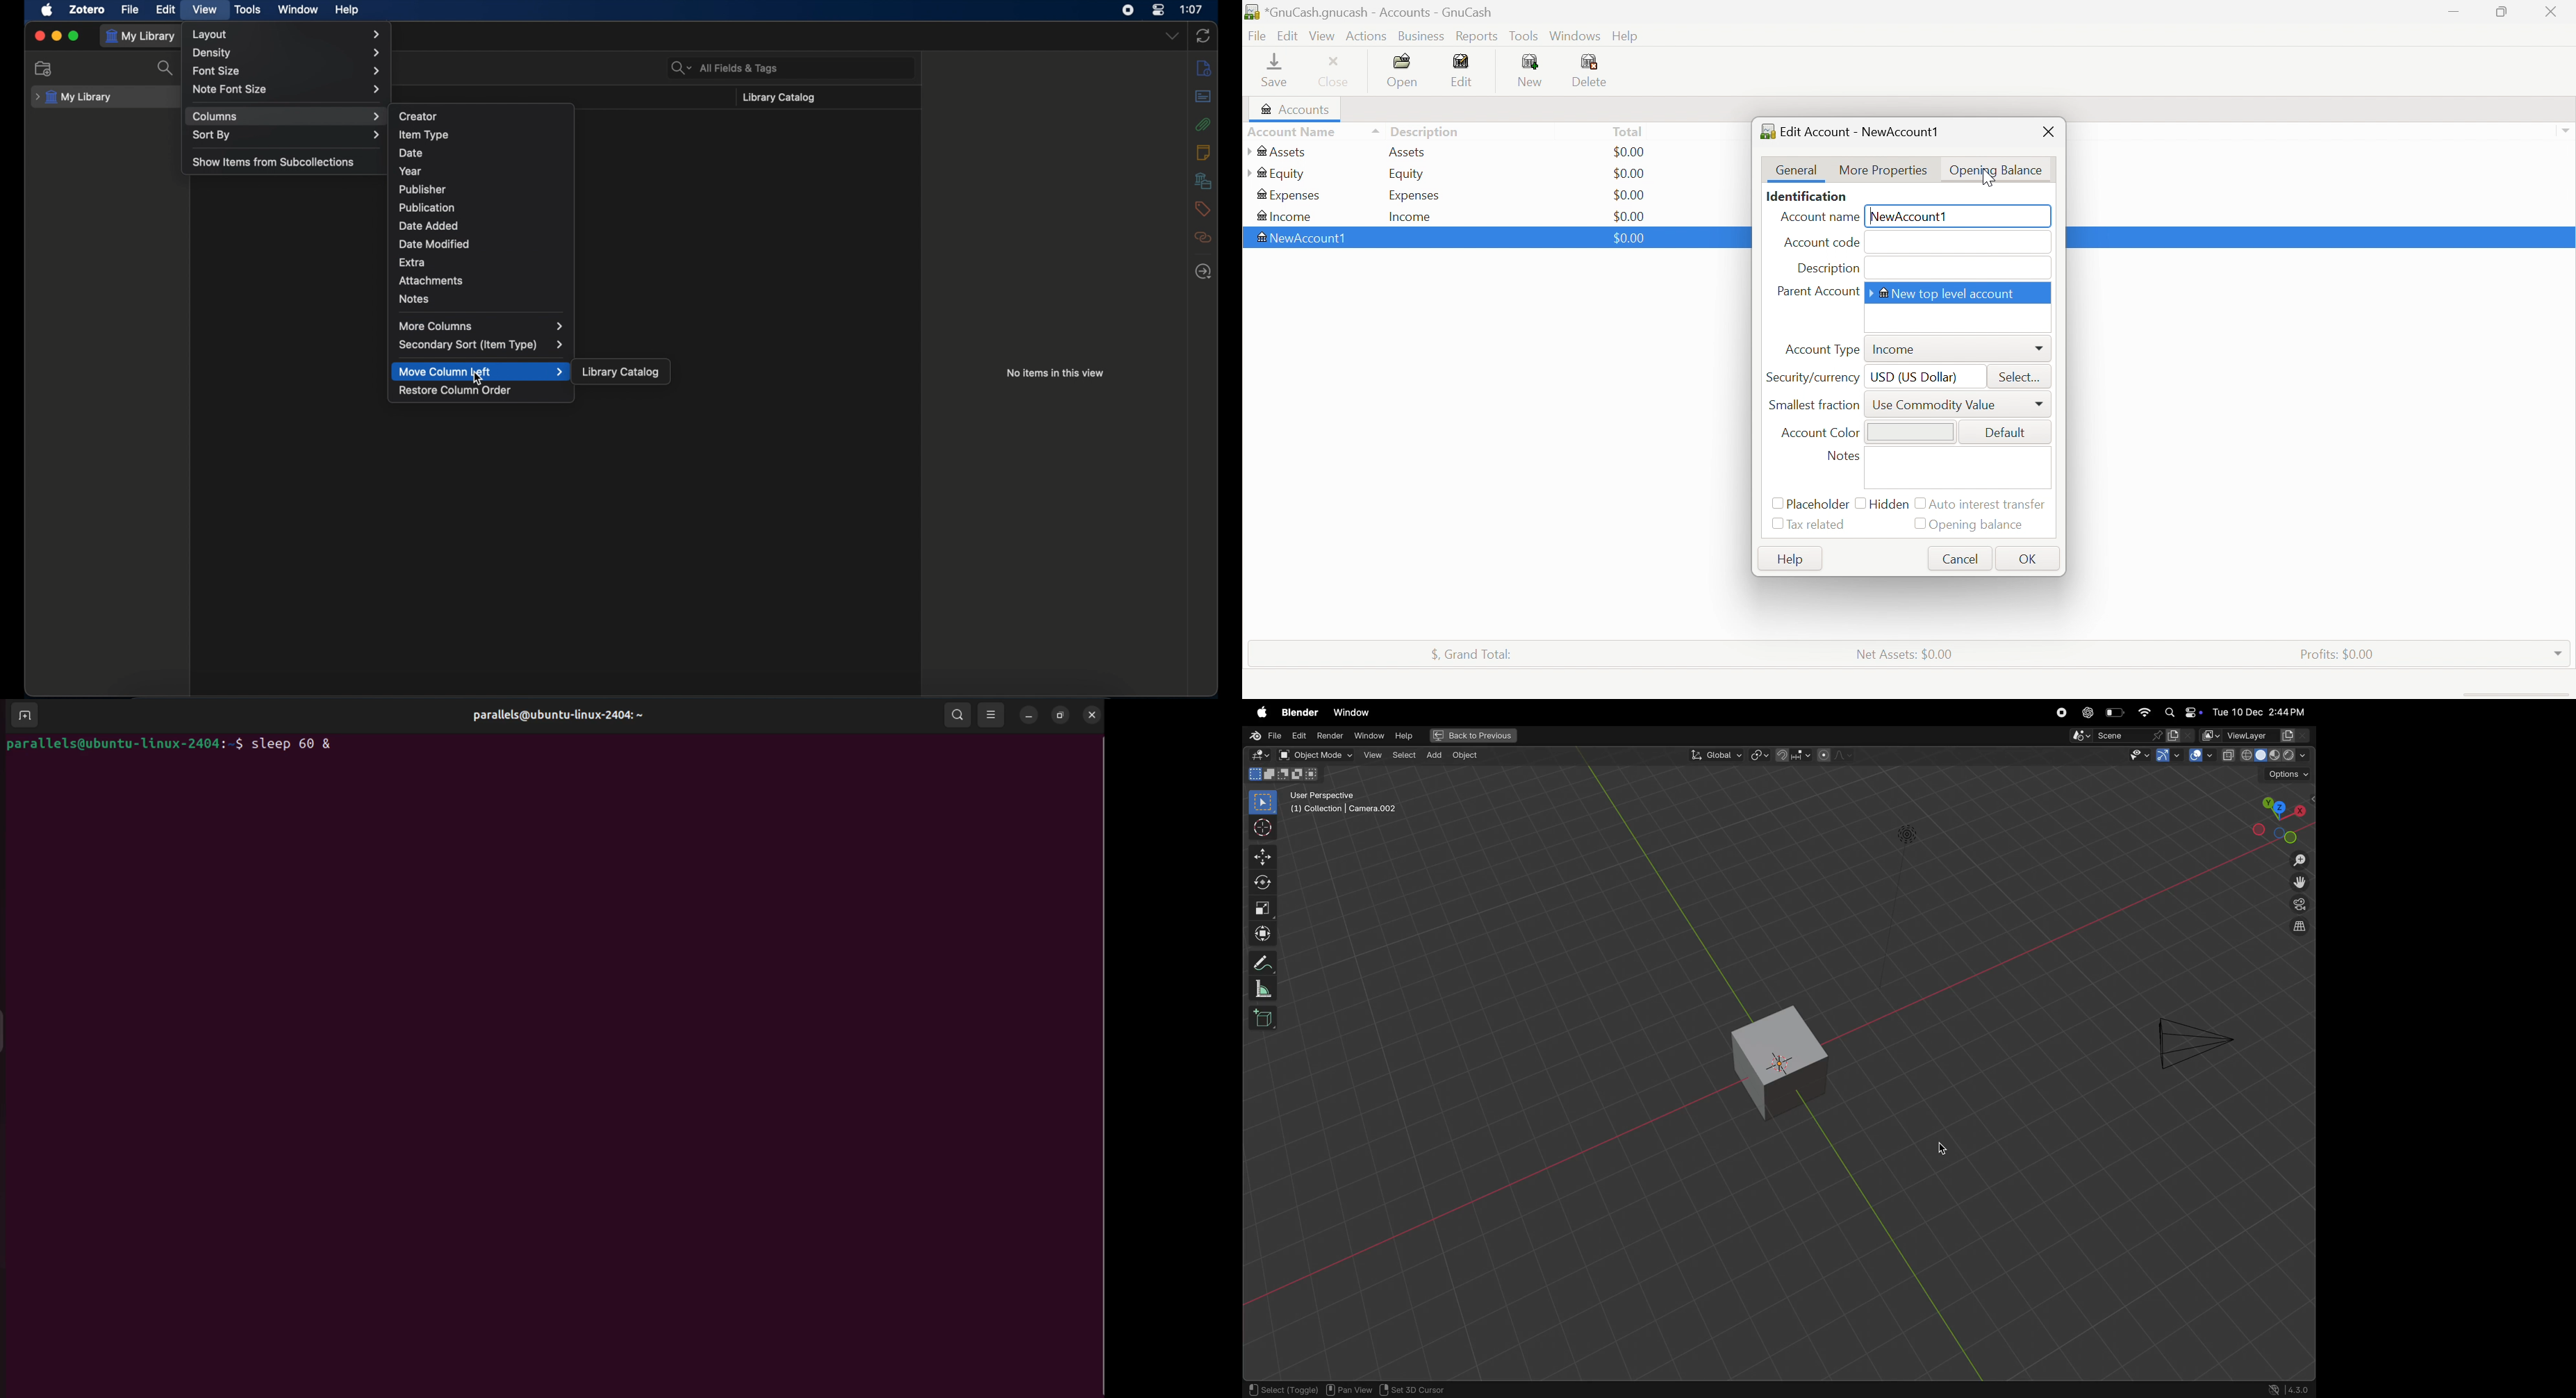 This screenshot has height=1400, width=2576. I want to click on File, so click(1257, 34).